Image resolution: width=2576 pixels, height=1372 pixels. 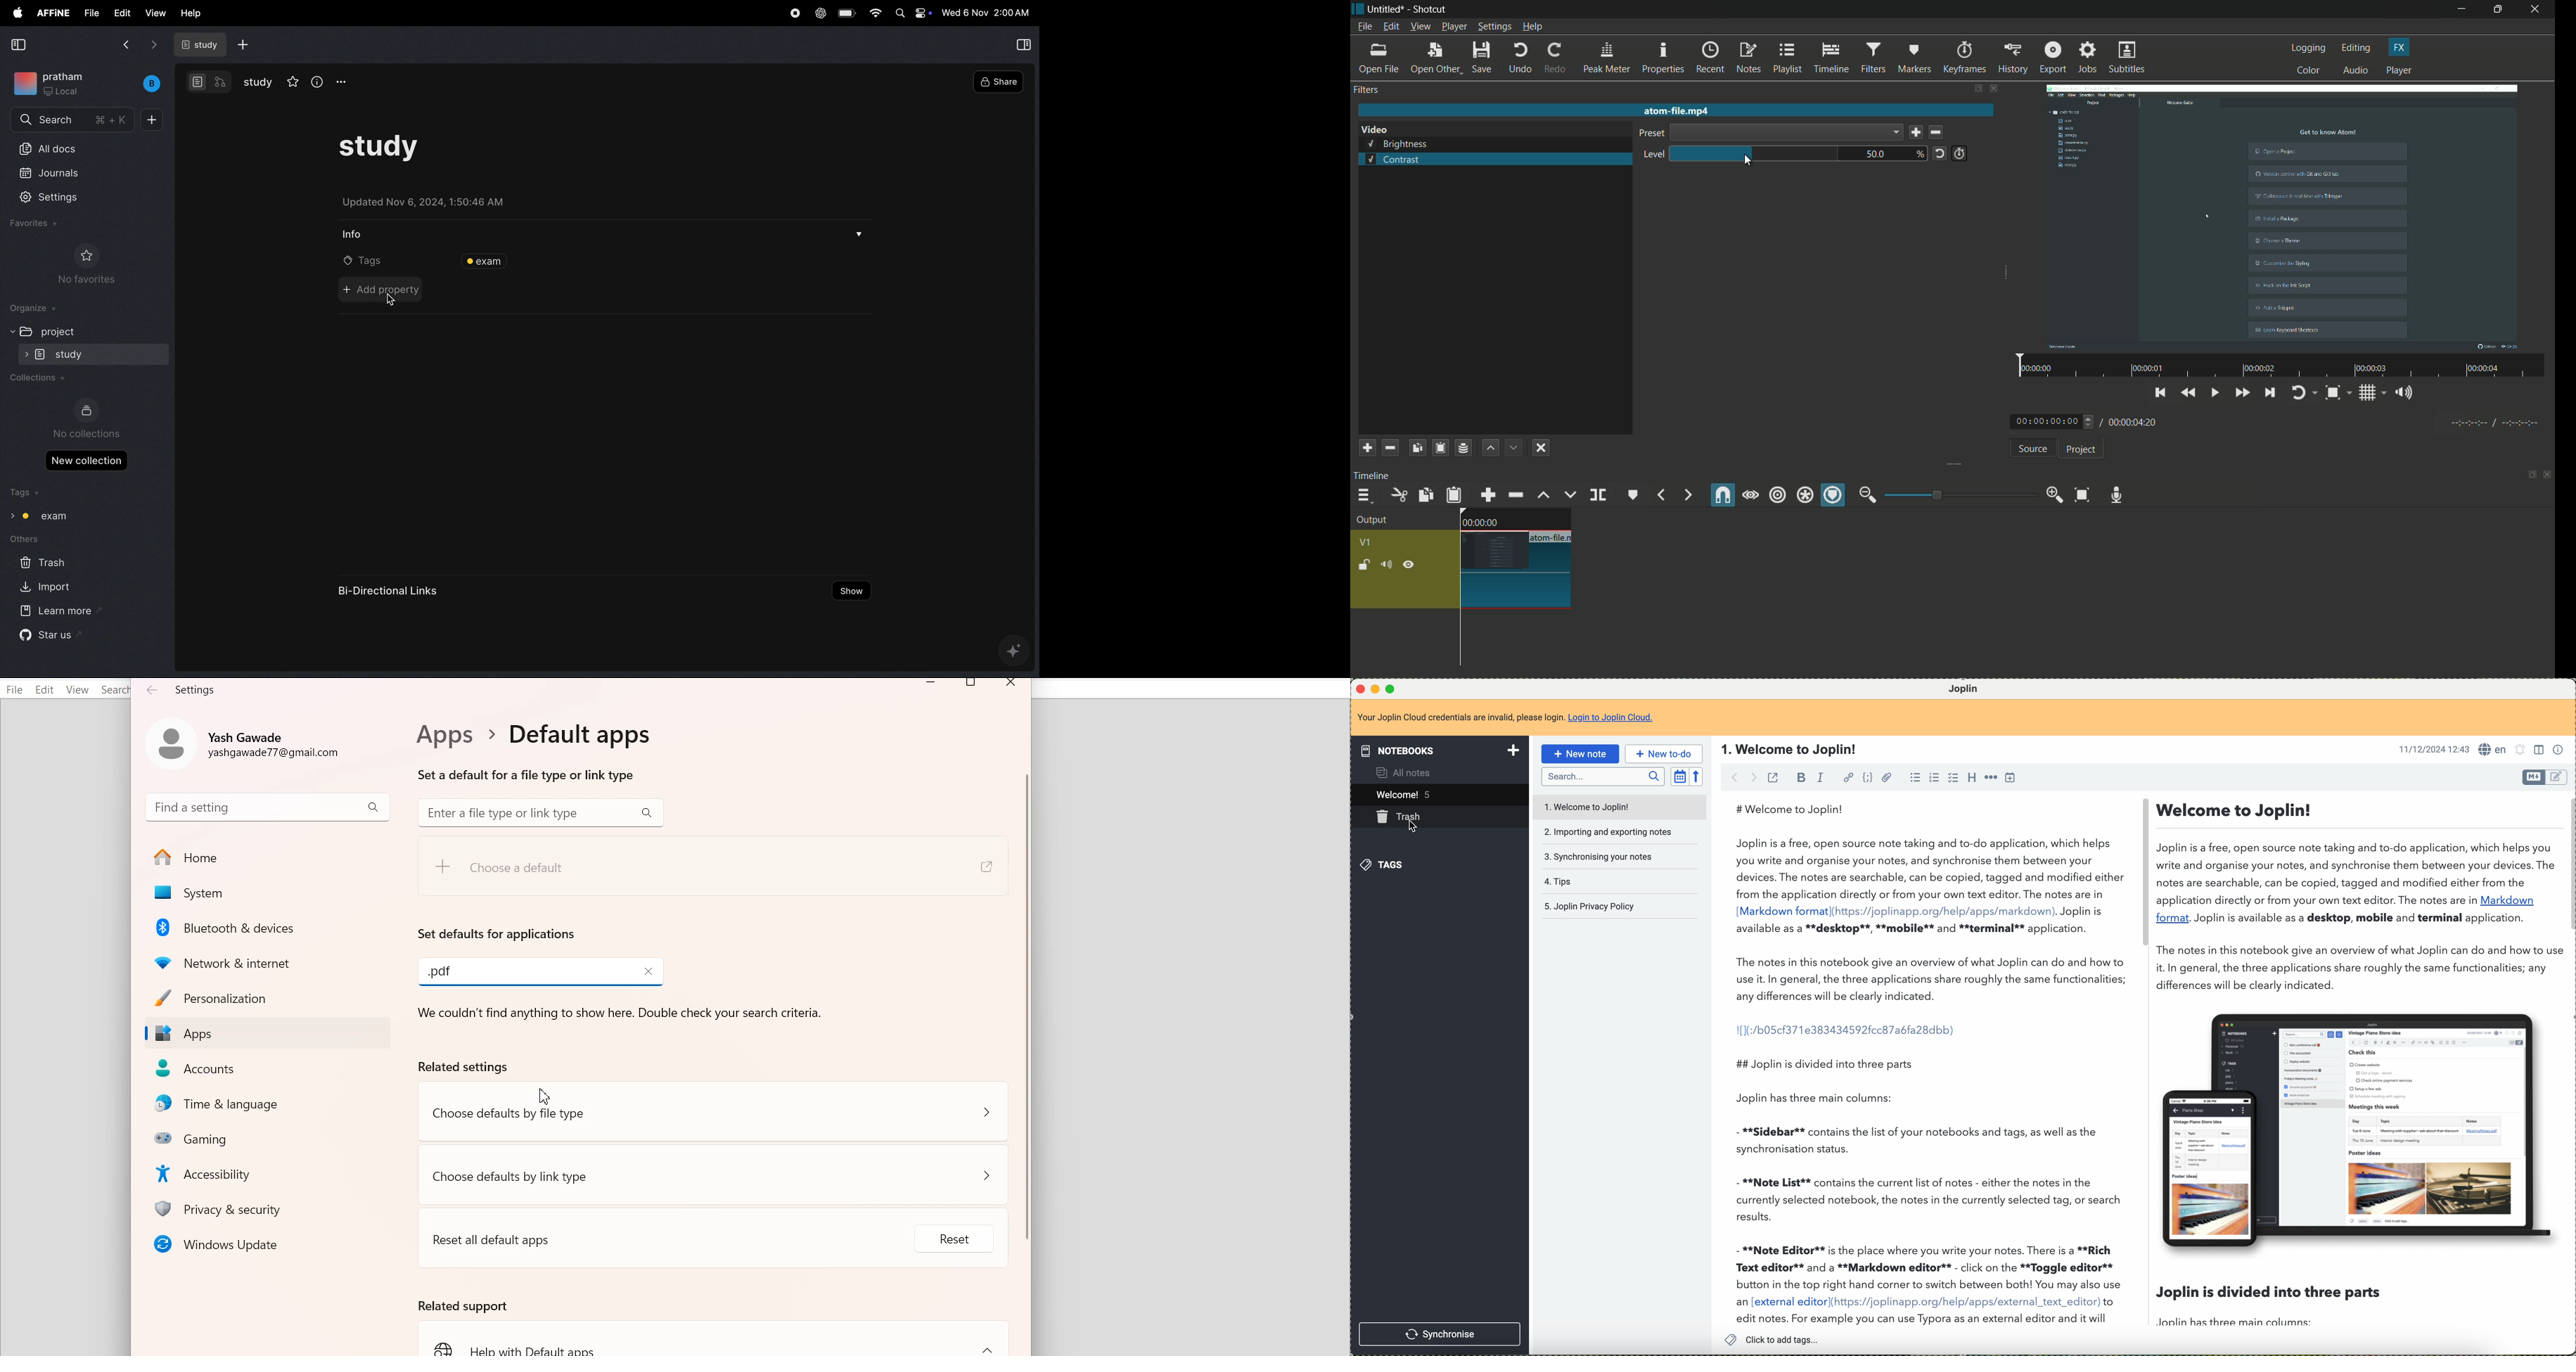 I want to click on maximize, so click(x=2500, y=9).